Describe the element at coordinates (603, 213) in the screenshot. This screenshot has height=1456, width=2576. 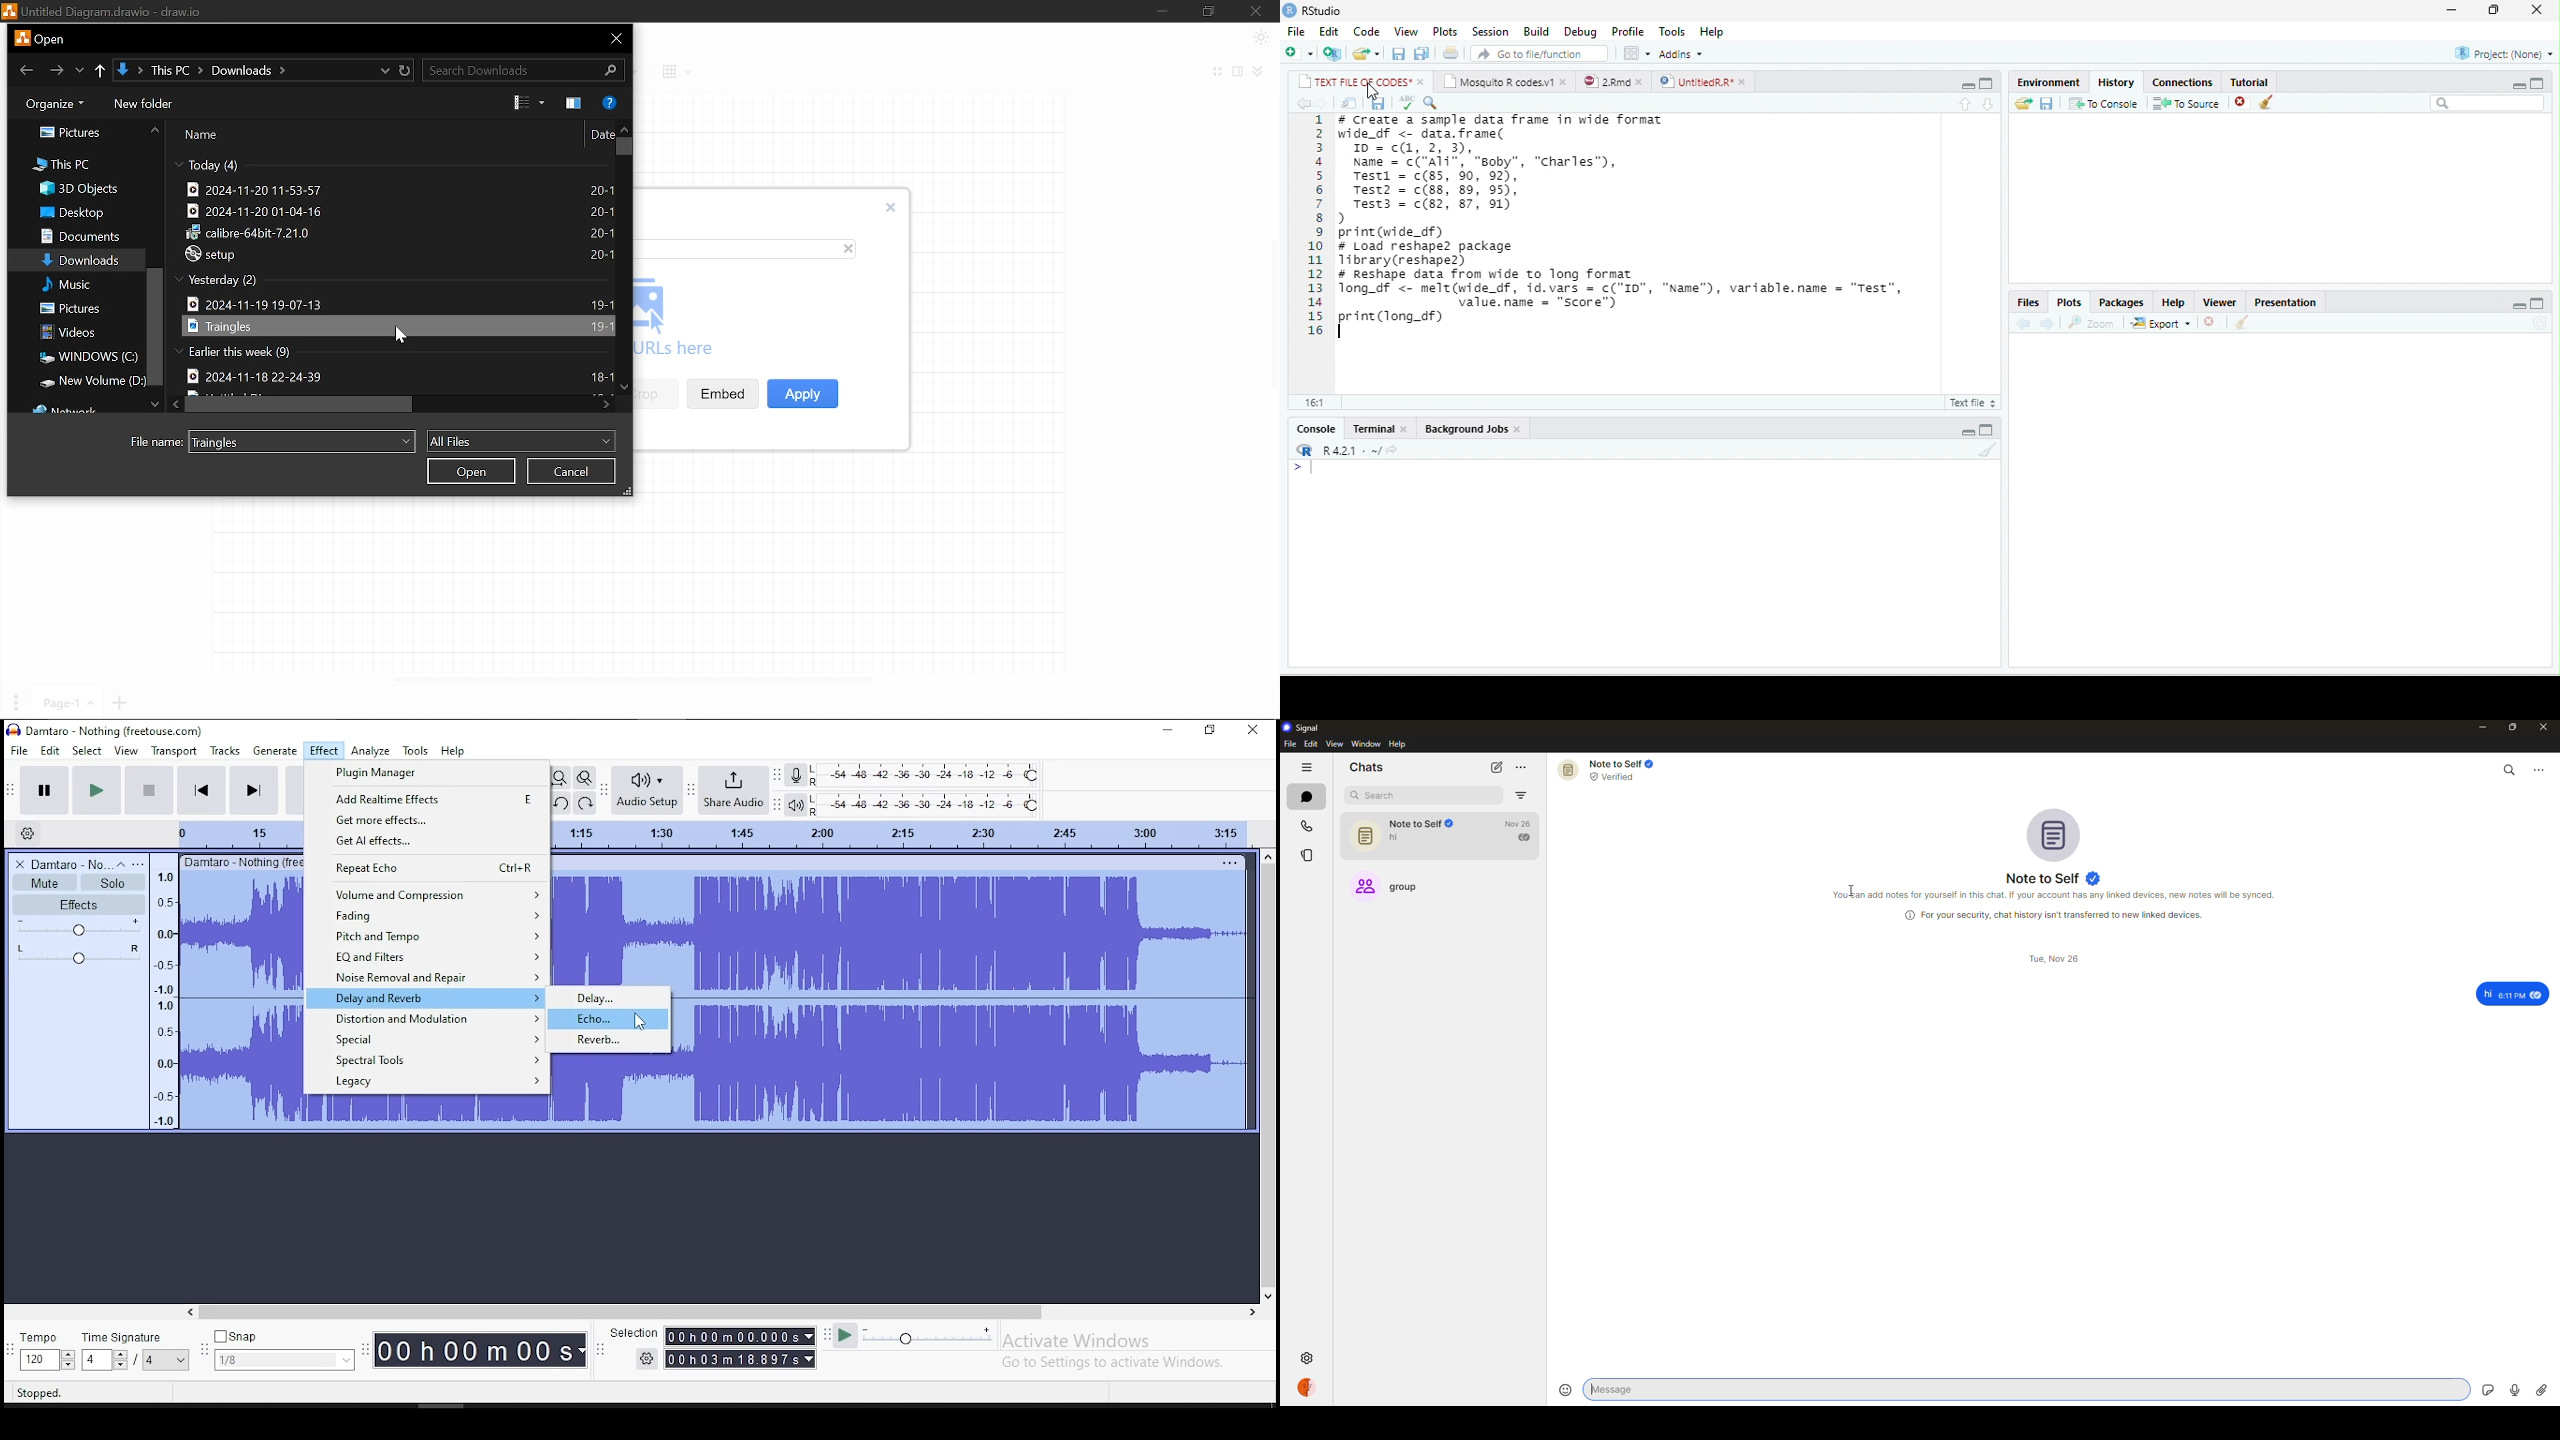
I see `20-1` at that location.